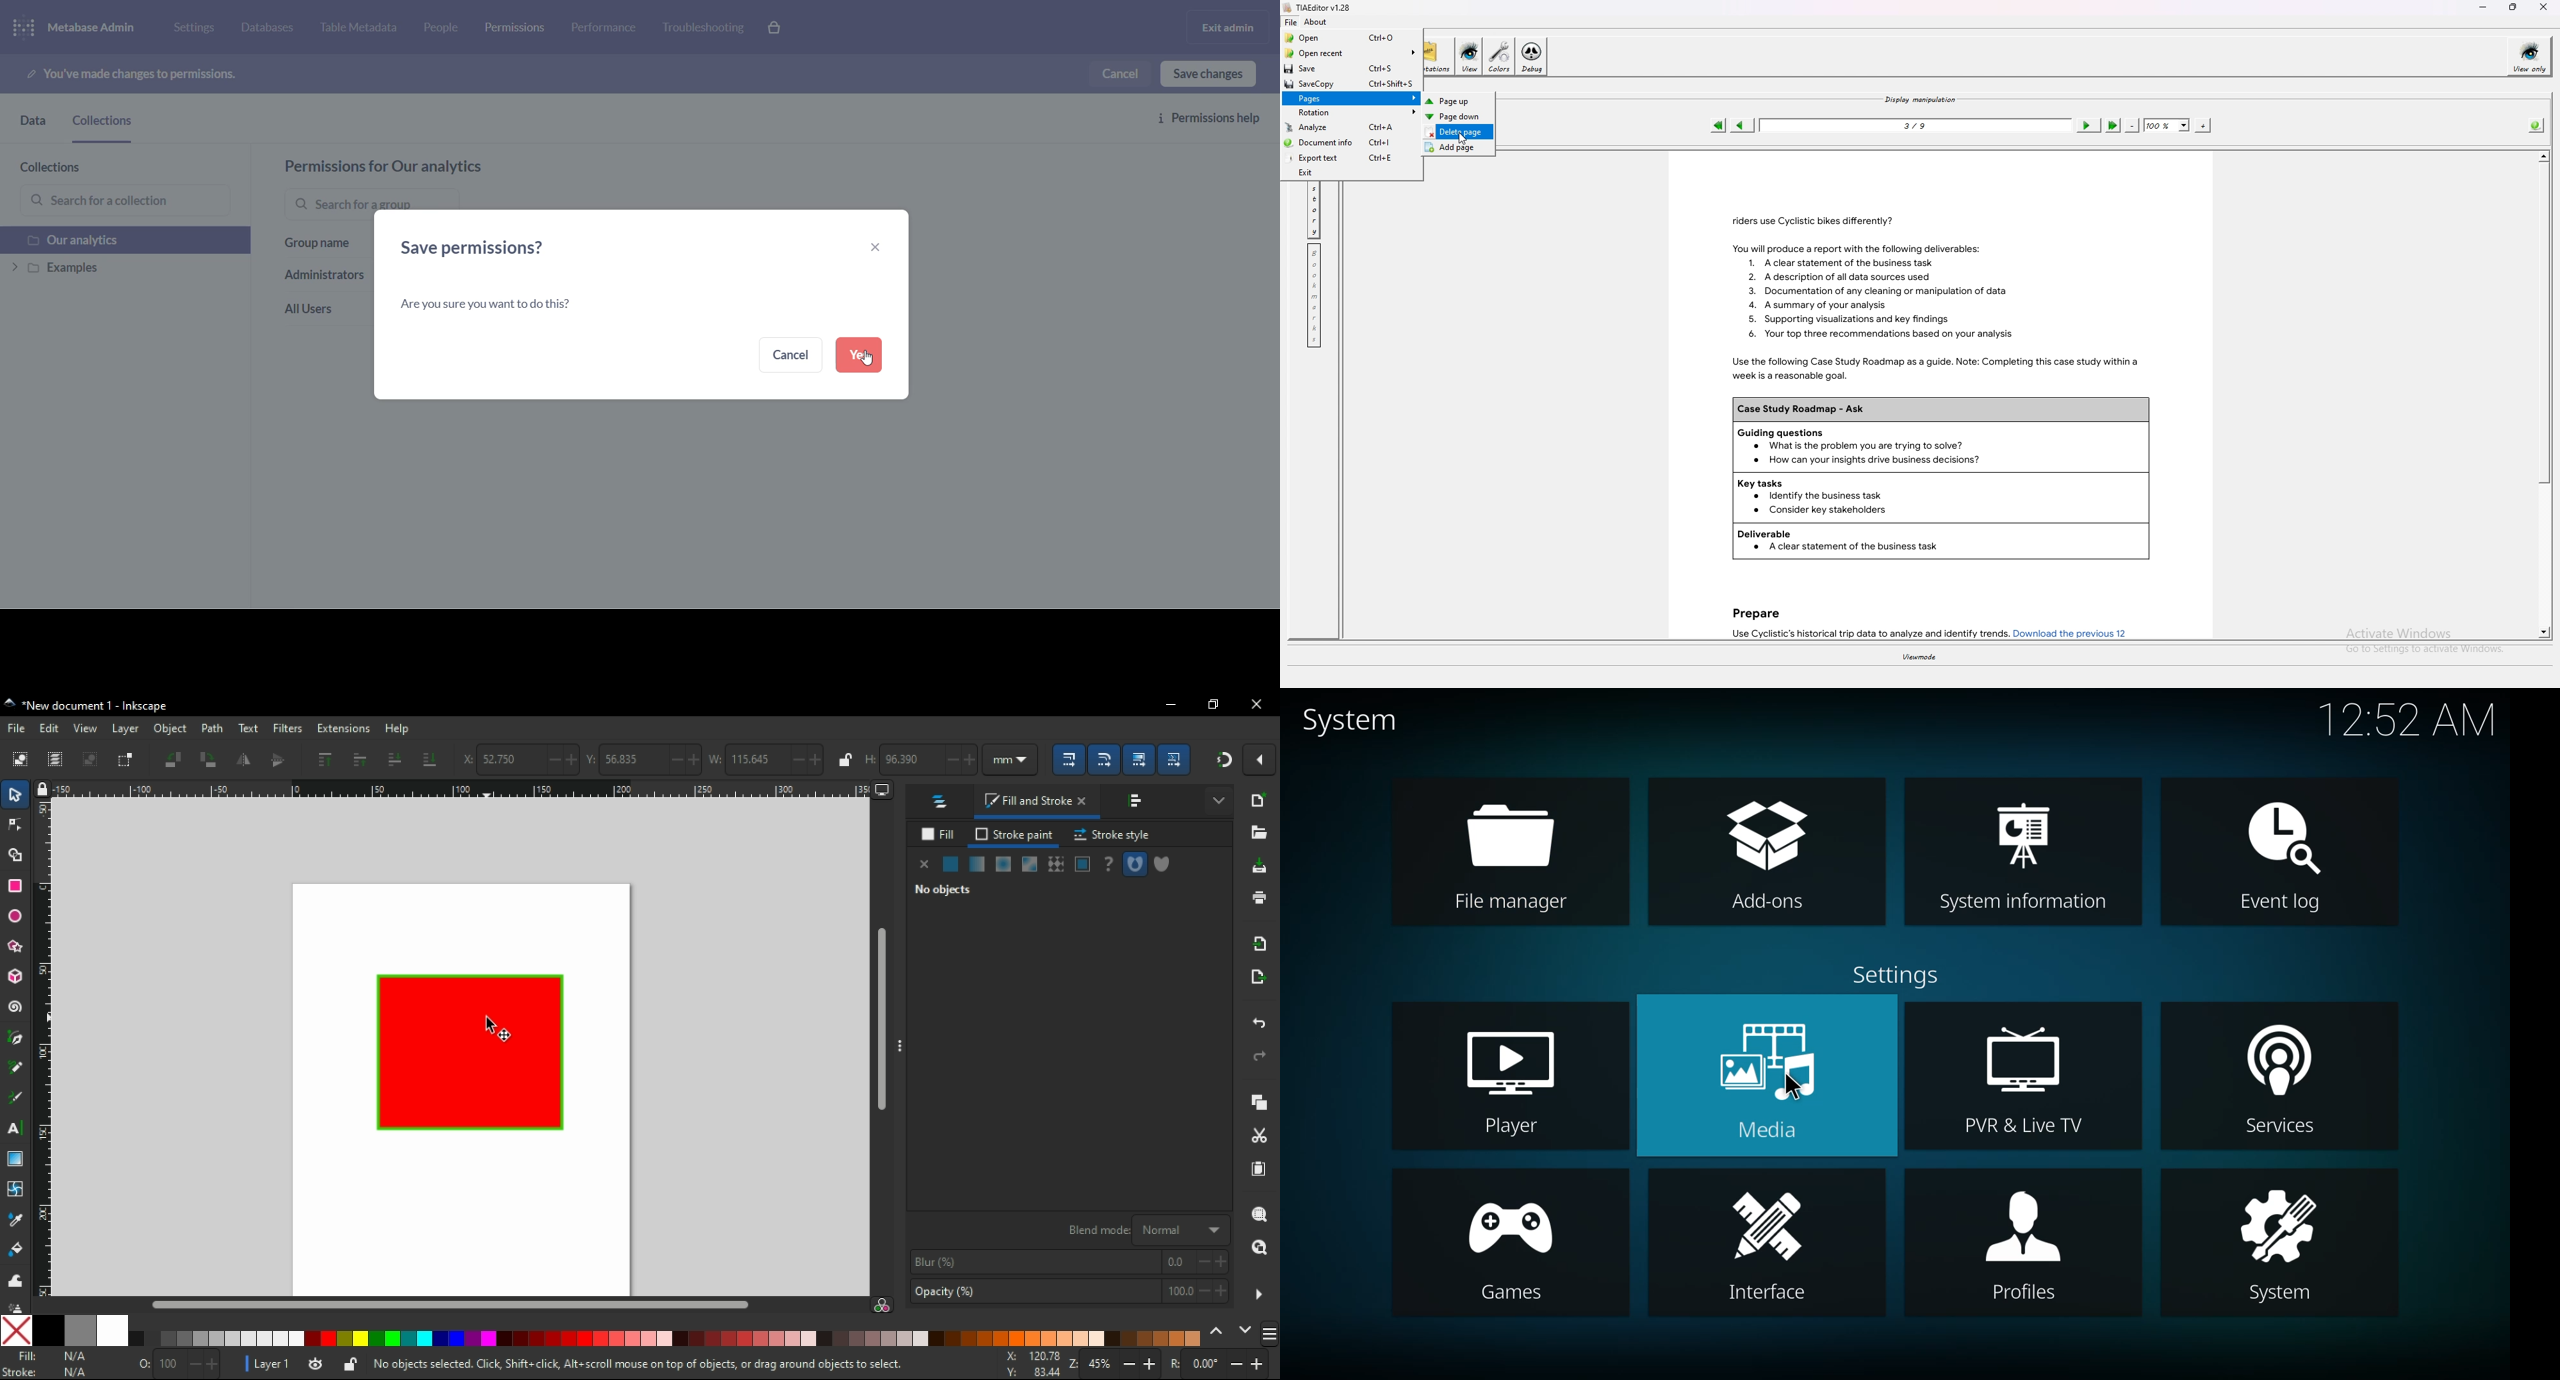  Describe the element at coordinates (2024, 1061) in the screenshot. I see `pvr & live tv` at that location.